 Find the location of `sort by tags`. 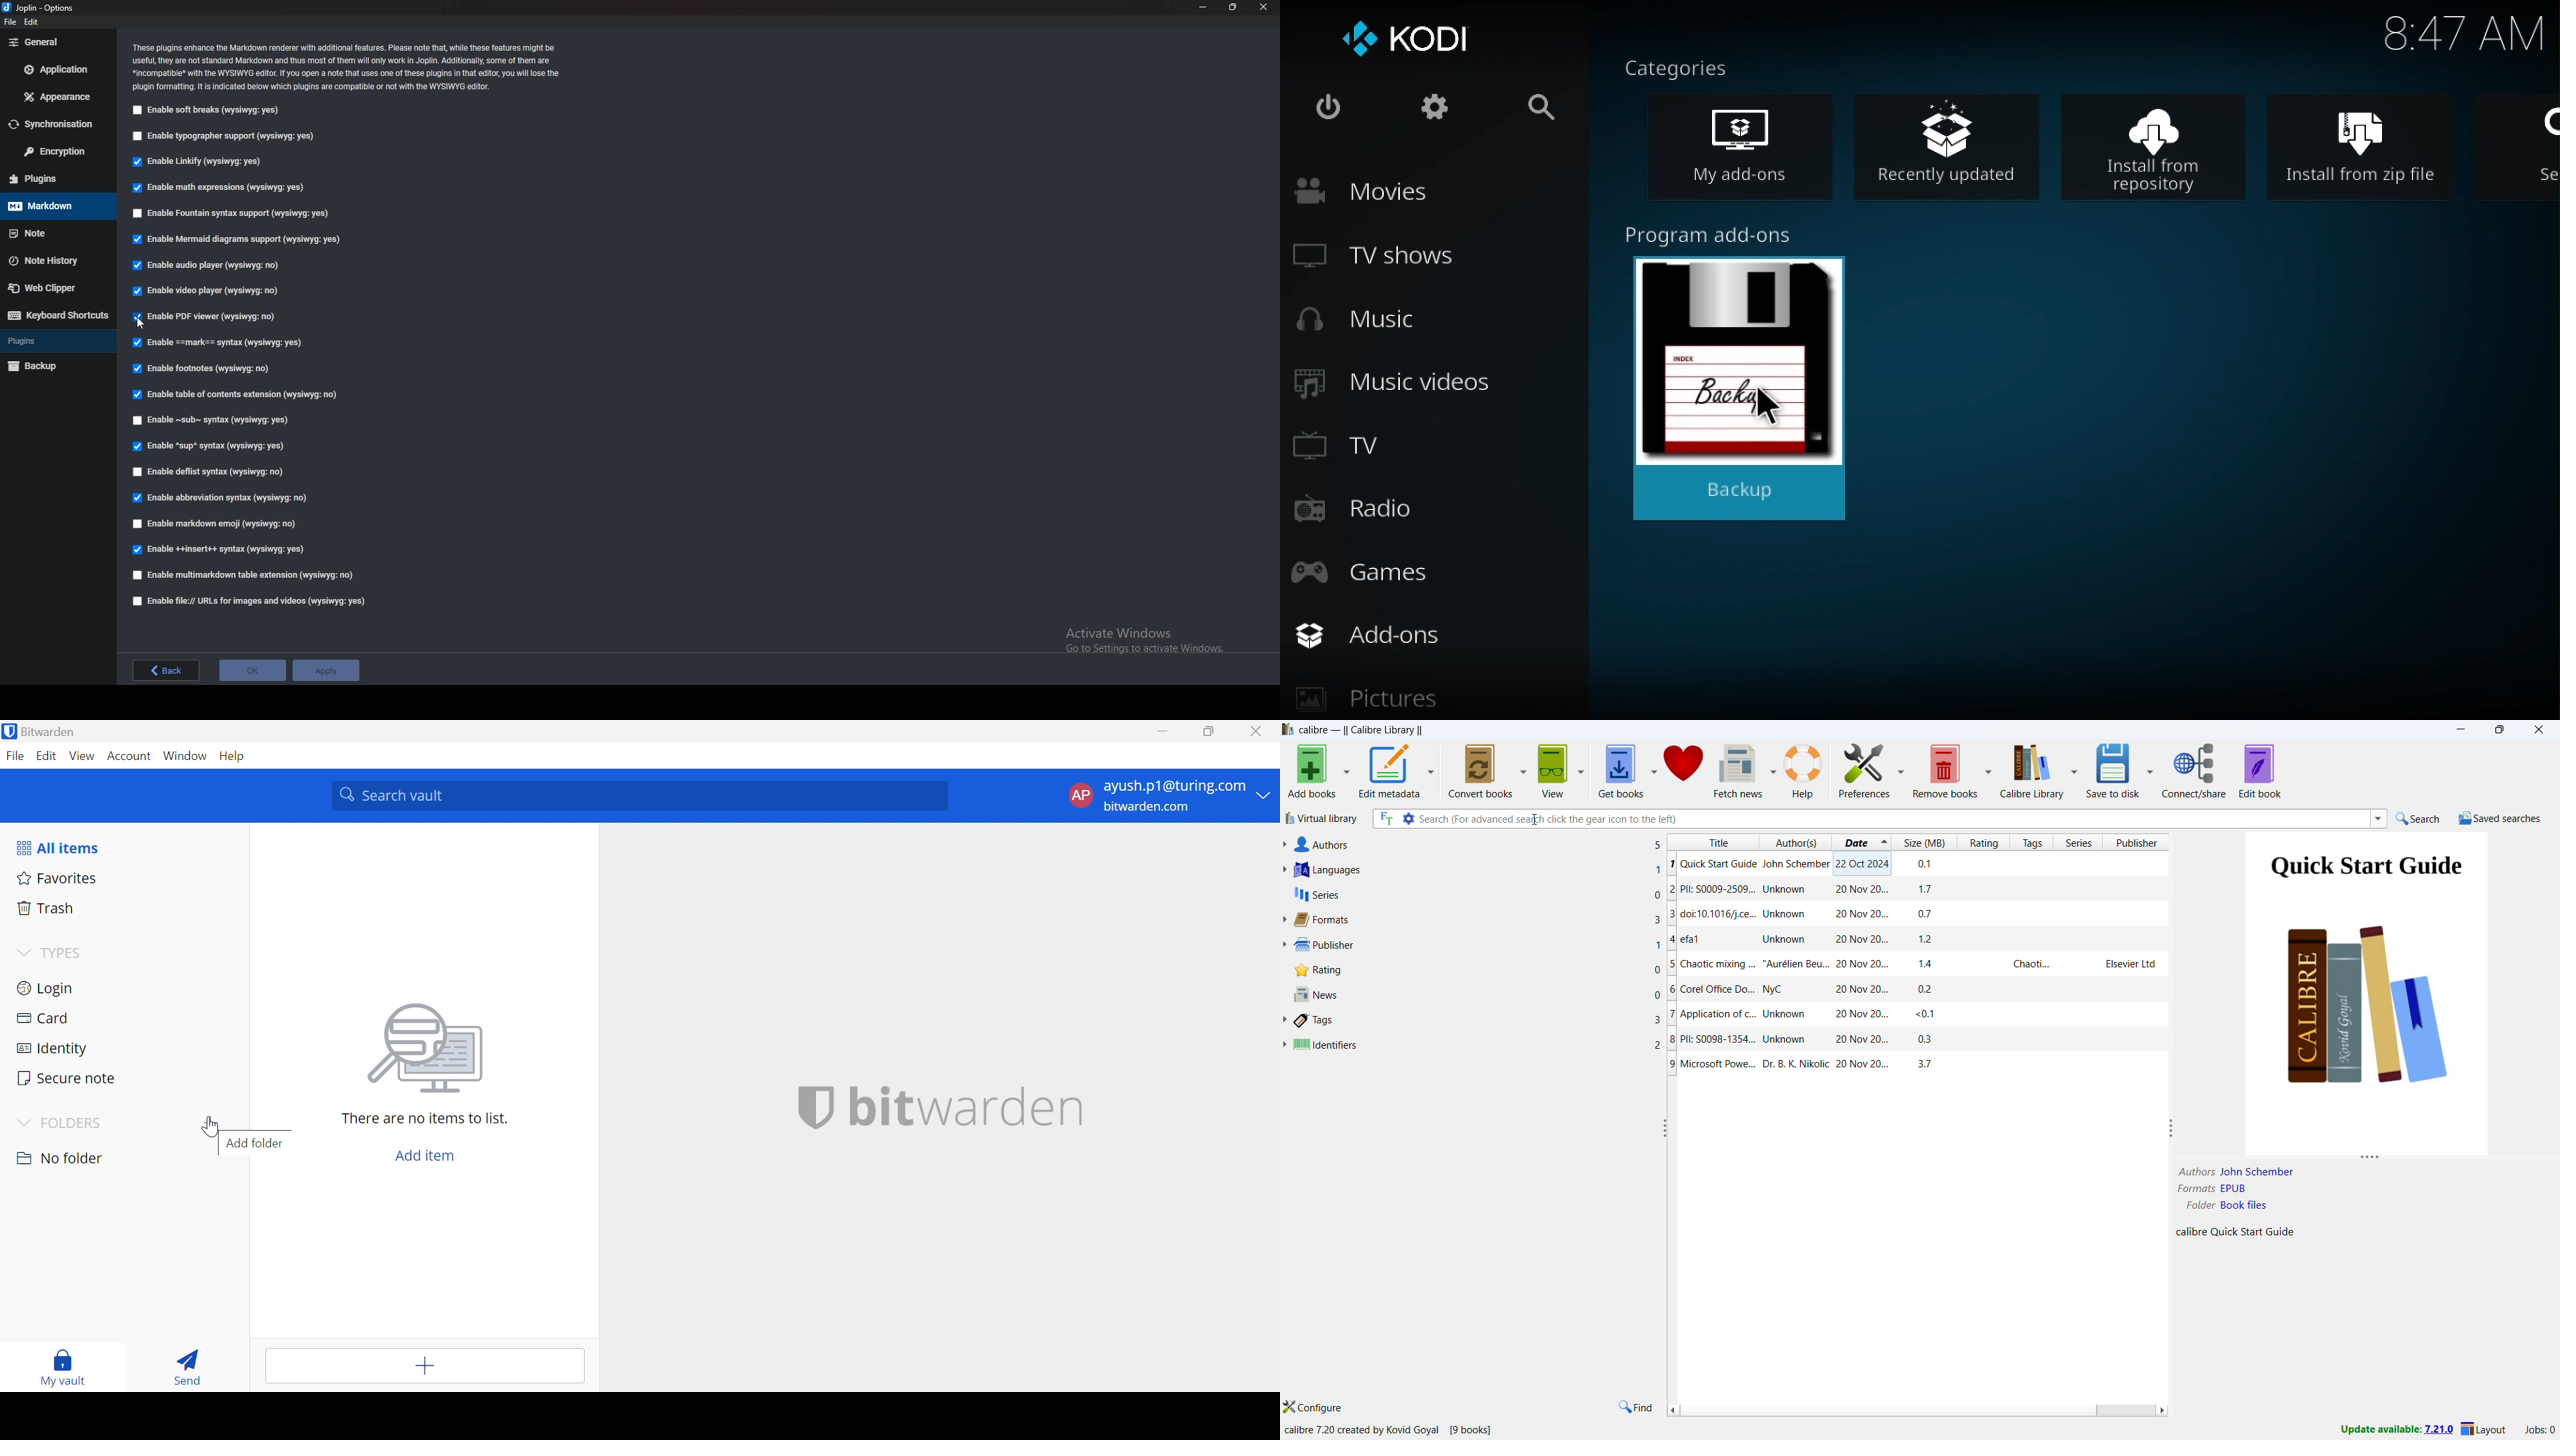

sort by tags is located at coordinates (2032, 842).